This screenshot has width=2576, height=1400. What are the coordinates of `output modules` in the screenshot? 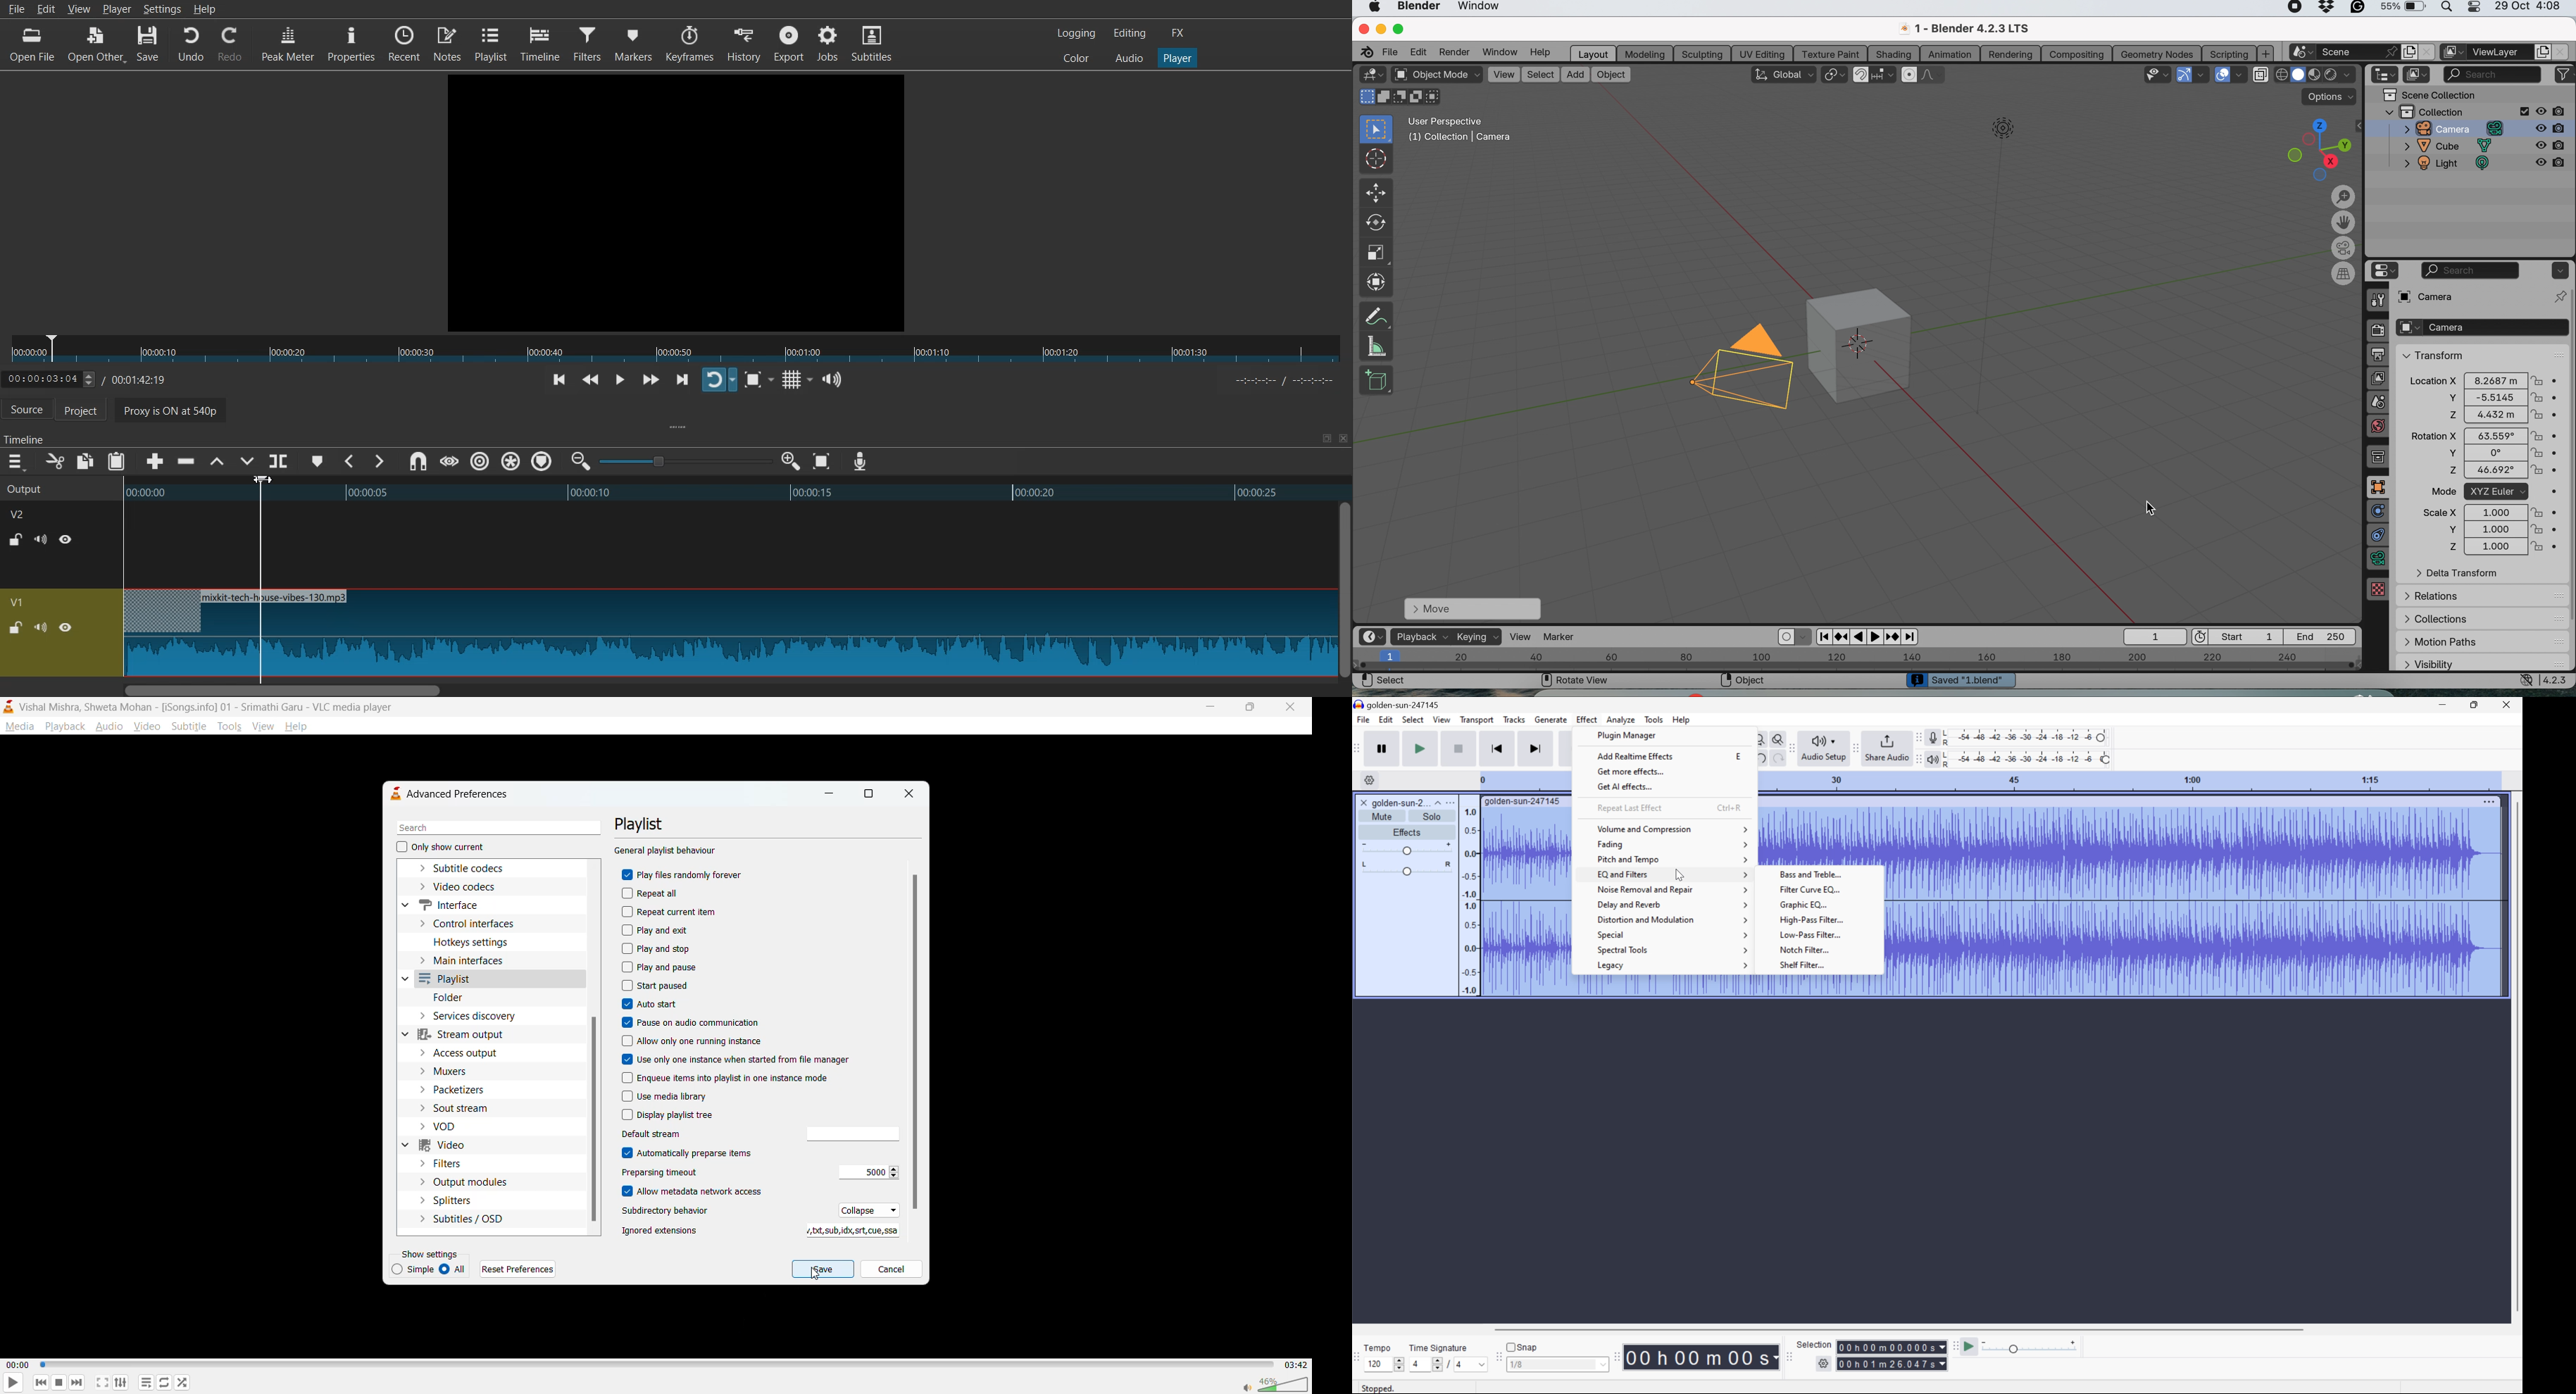 It's located at (465, 1182).